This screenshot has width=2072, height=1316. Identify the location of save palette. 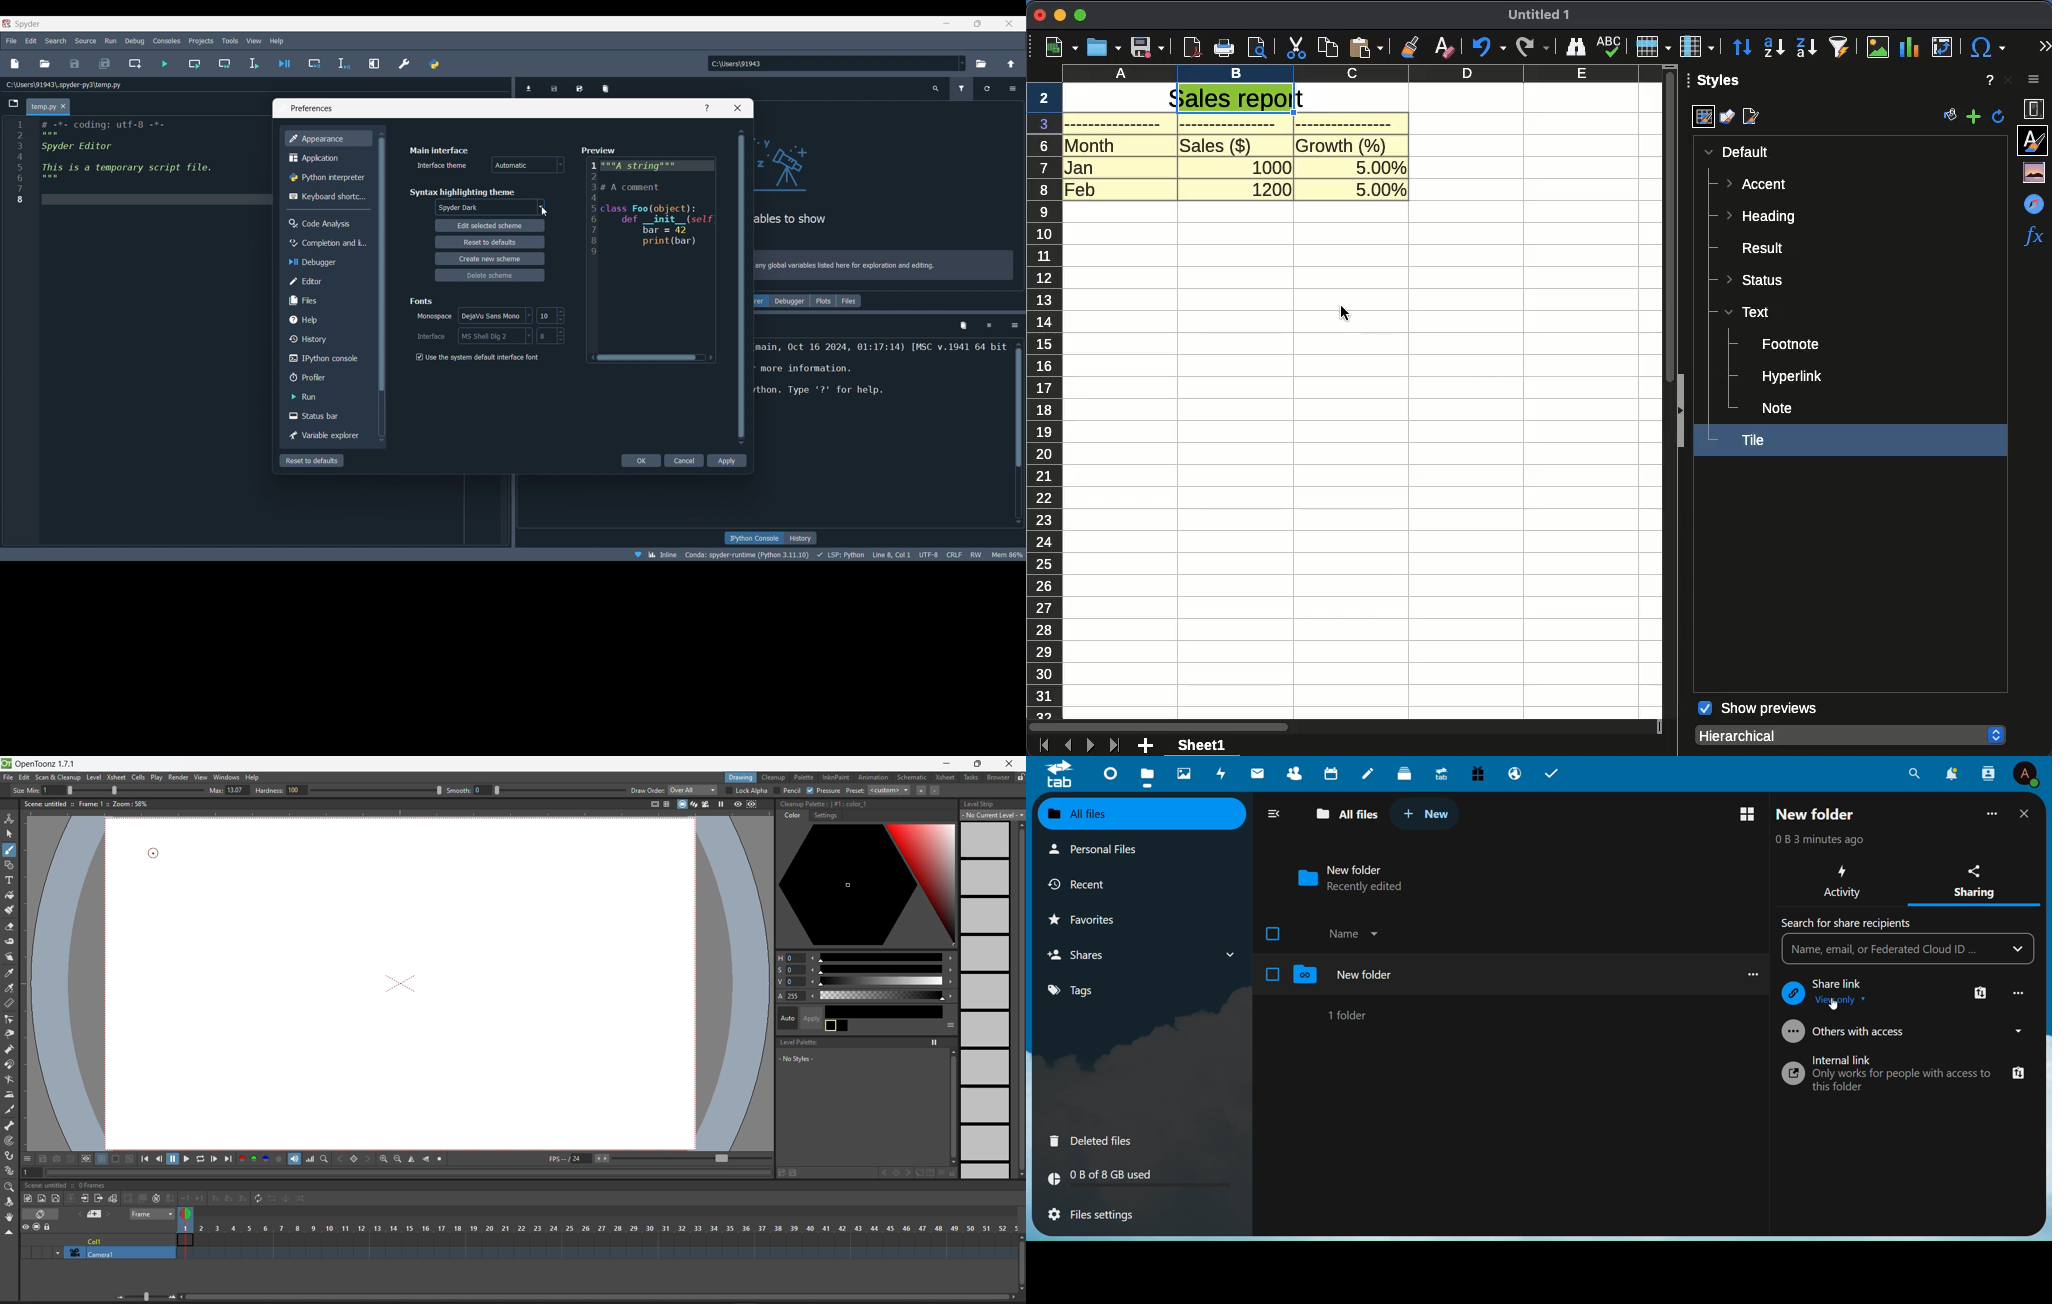
(795, 1173).